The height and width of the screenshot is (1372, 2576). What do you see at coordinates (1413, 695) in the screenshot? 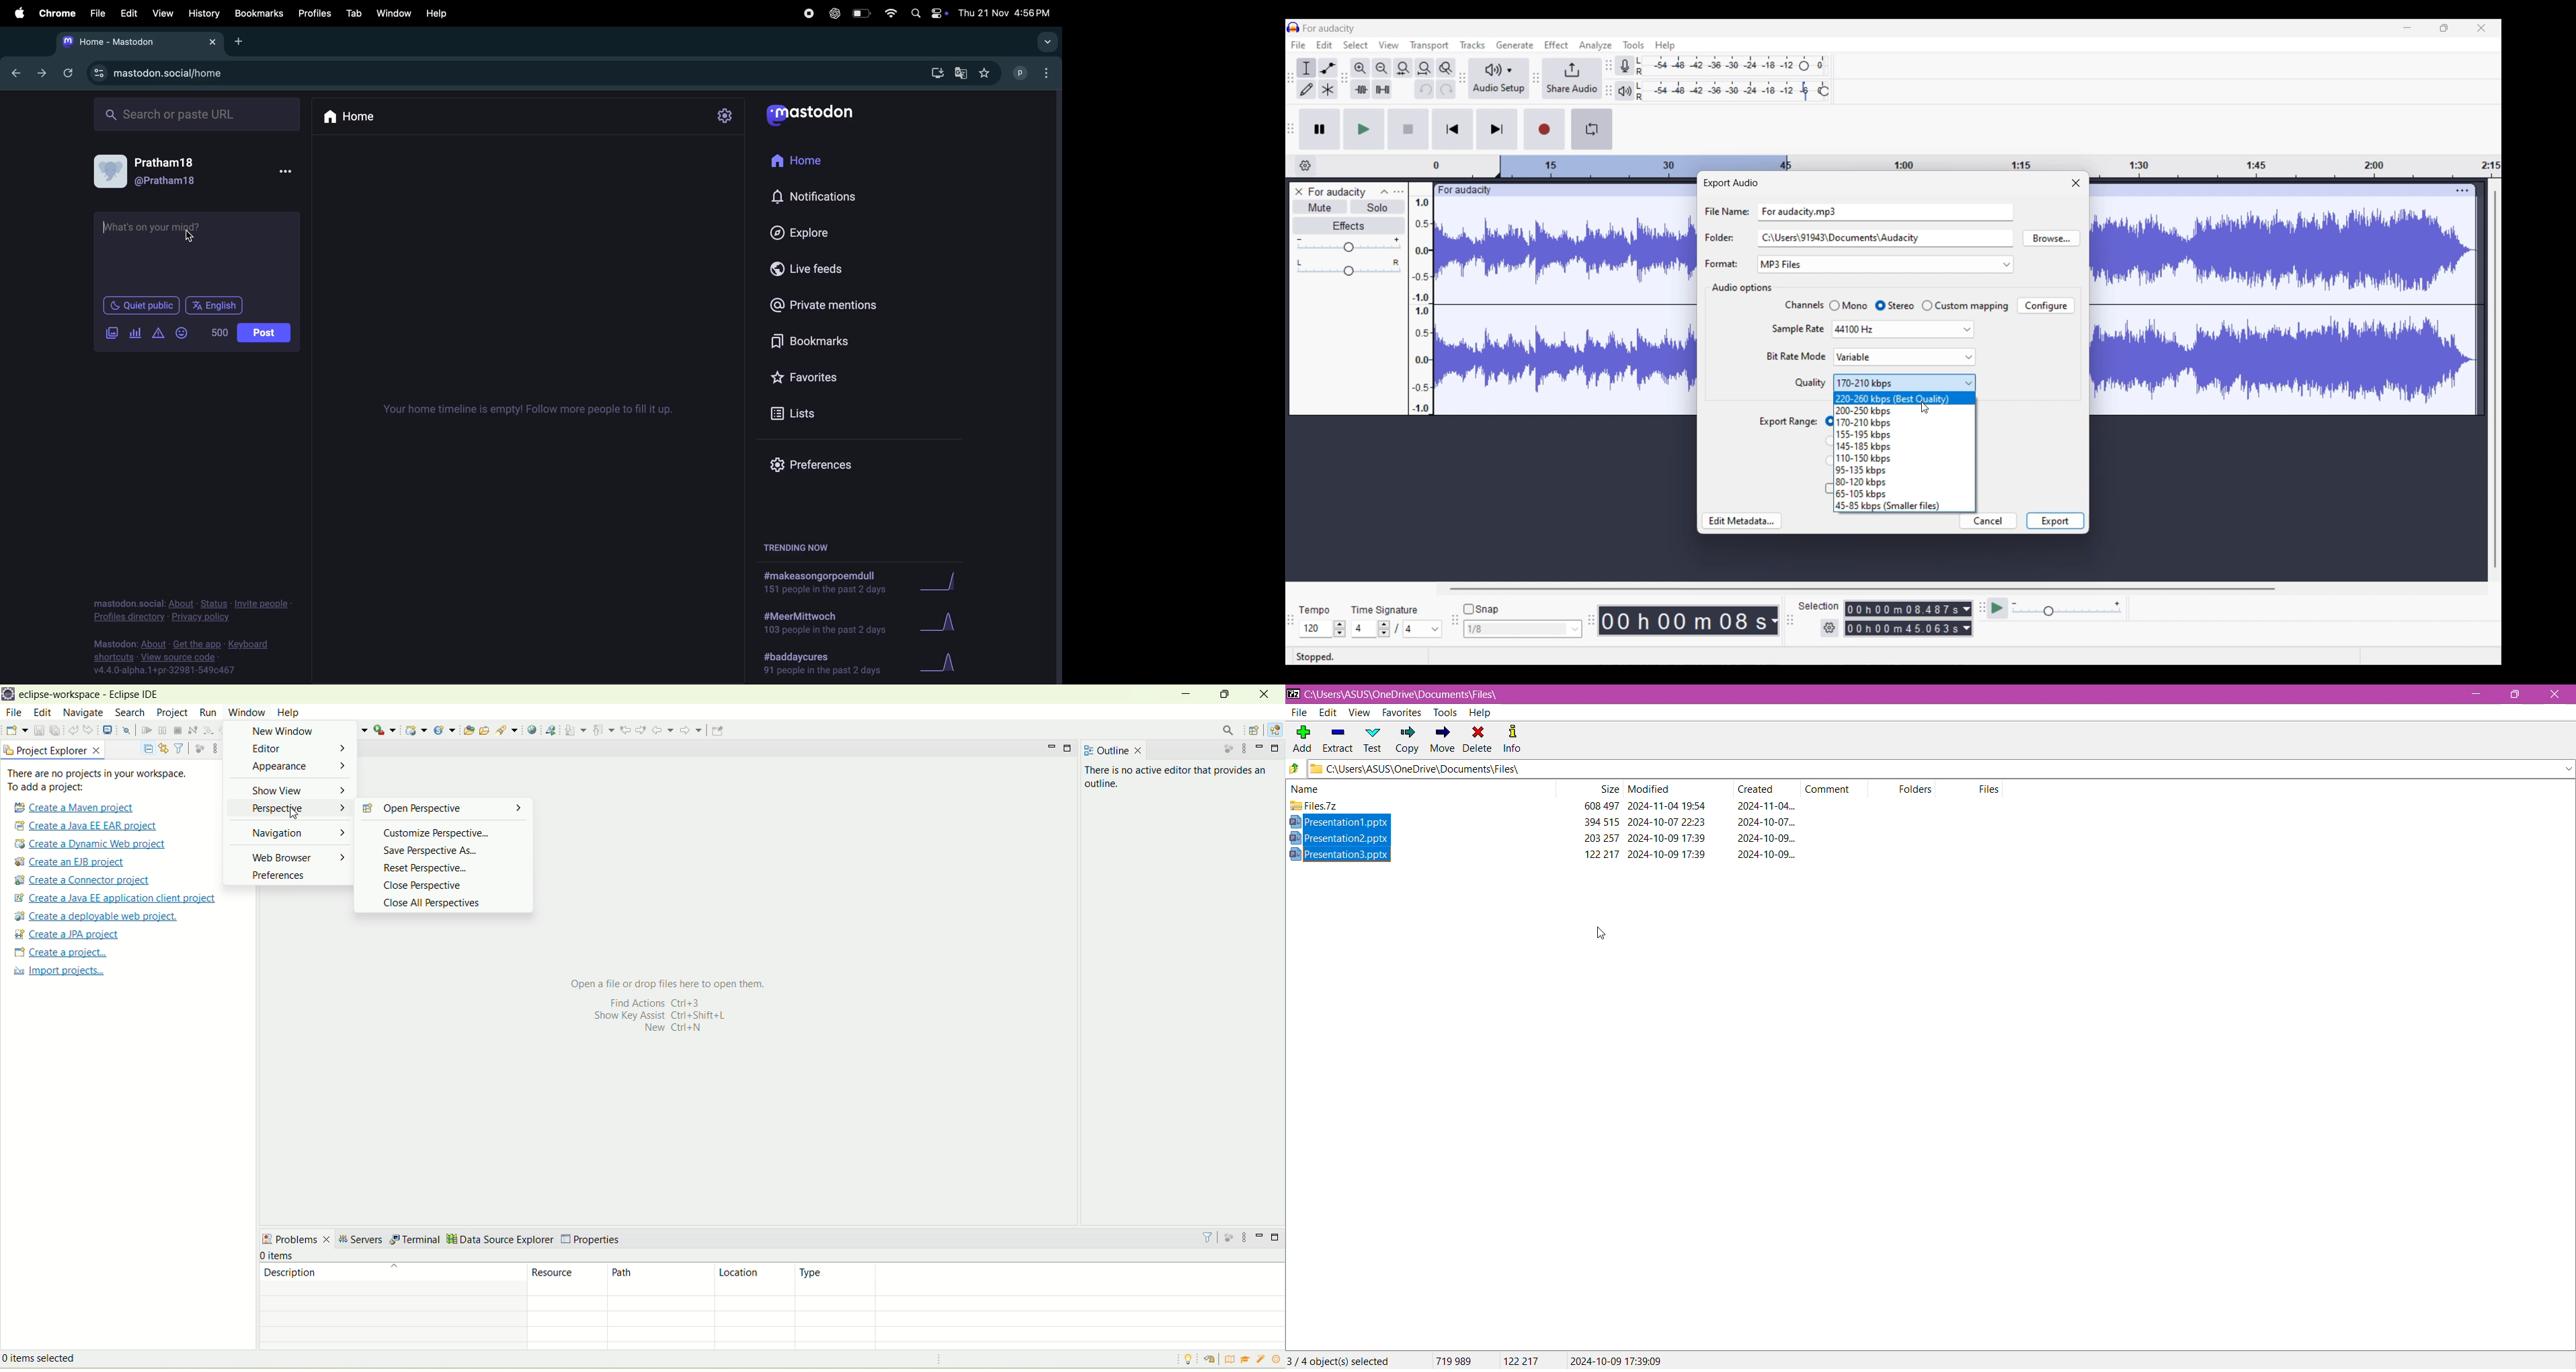
I see `C:\Users\ASUS\OneDrive\Documents\Files\` at bounding box center [1413, 695].